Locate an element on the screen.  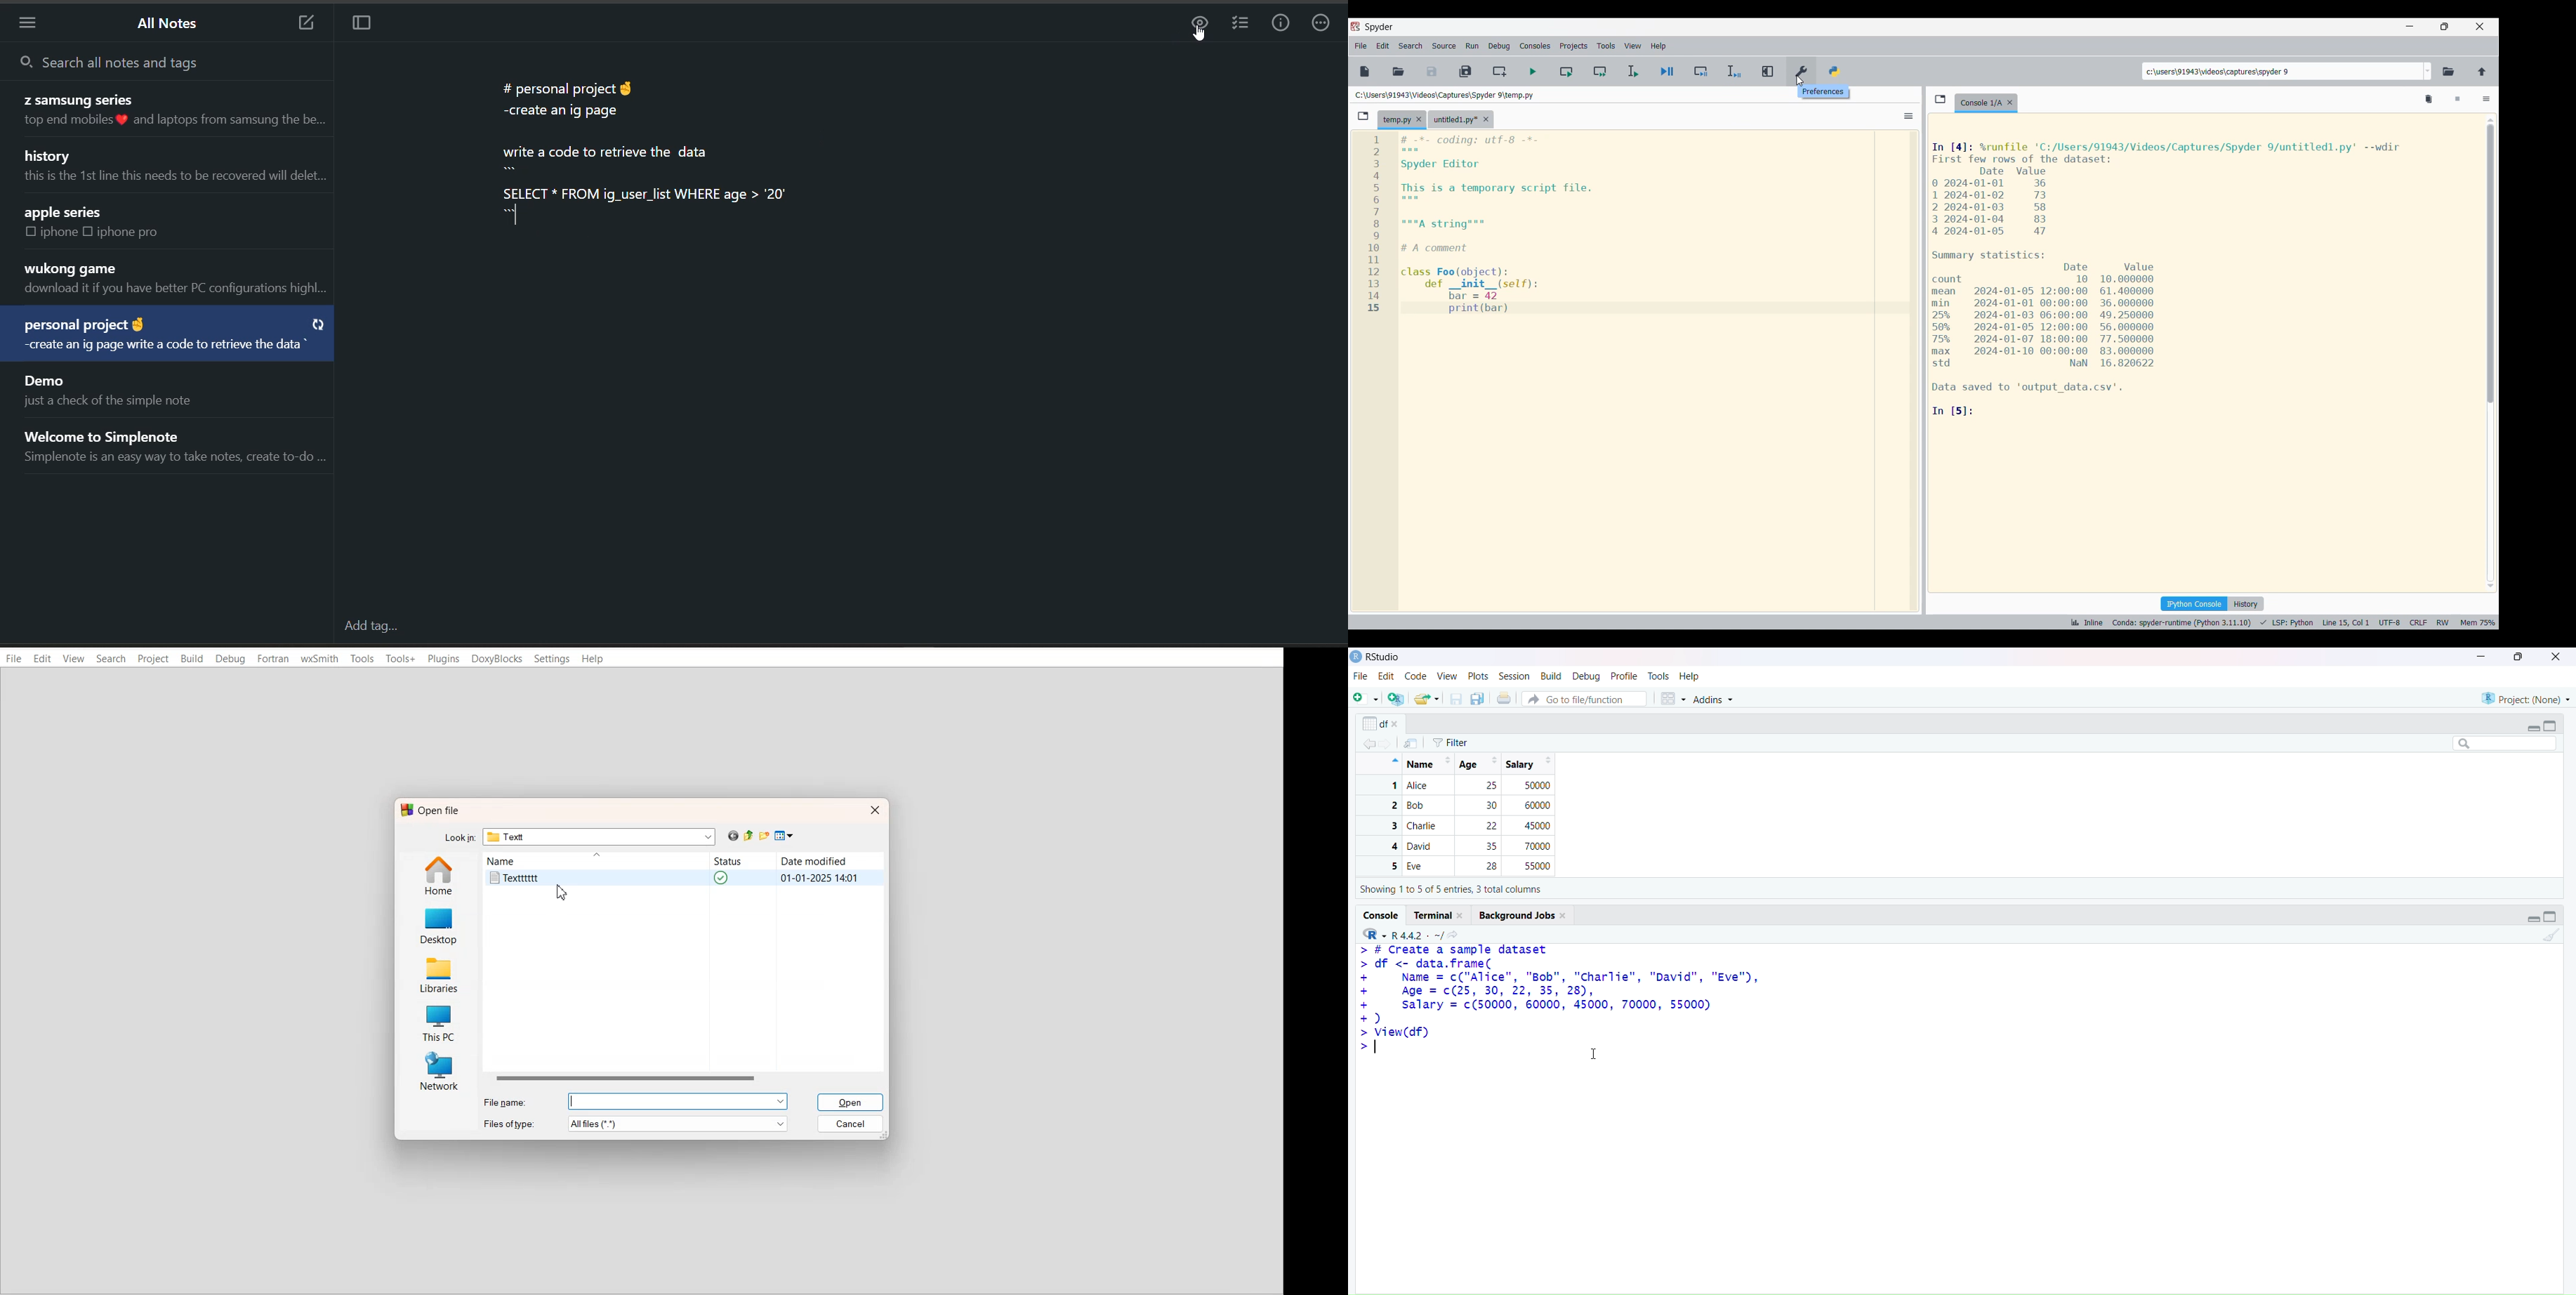
Projects menu is located at coordinates (1573, 46).